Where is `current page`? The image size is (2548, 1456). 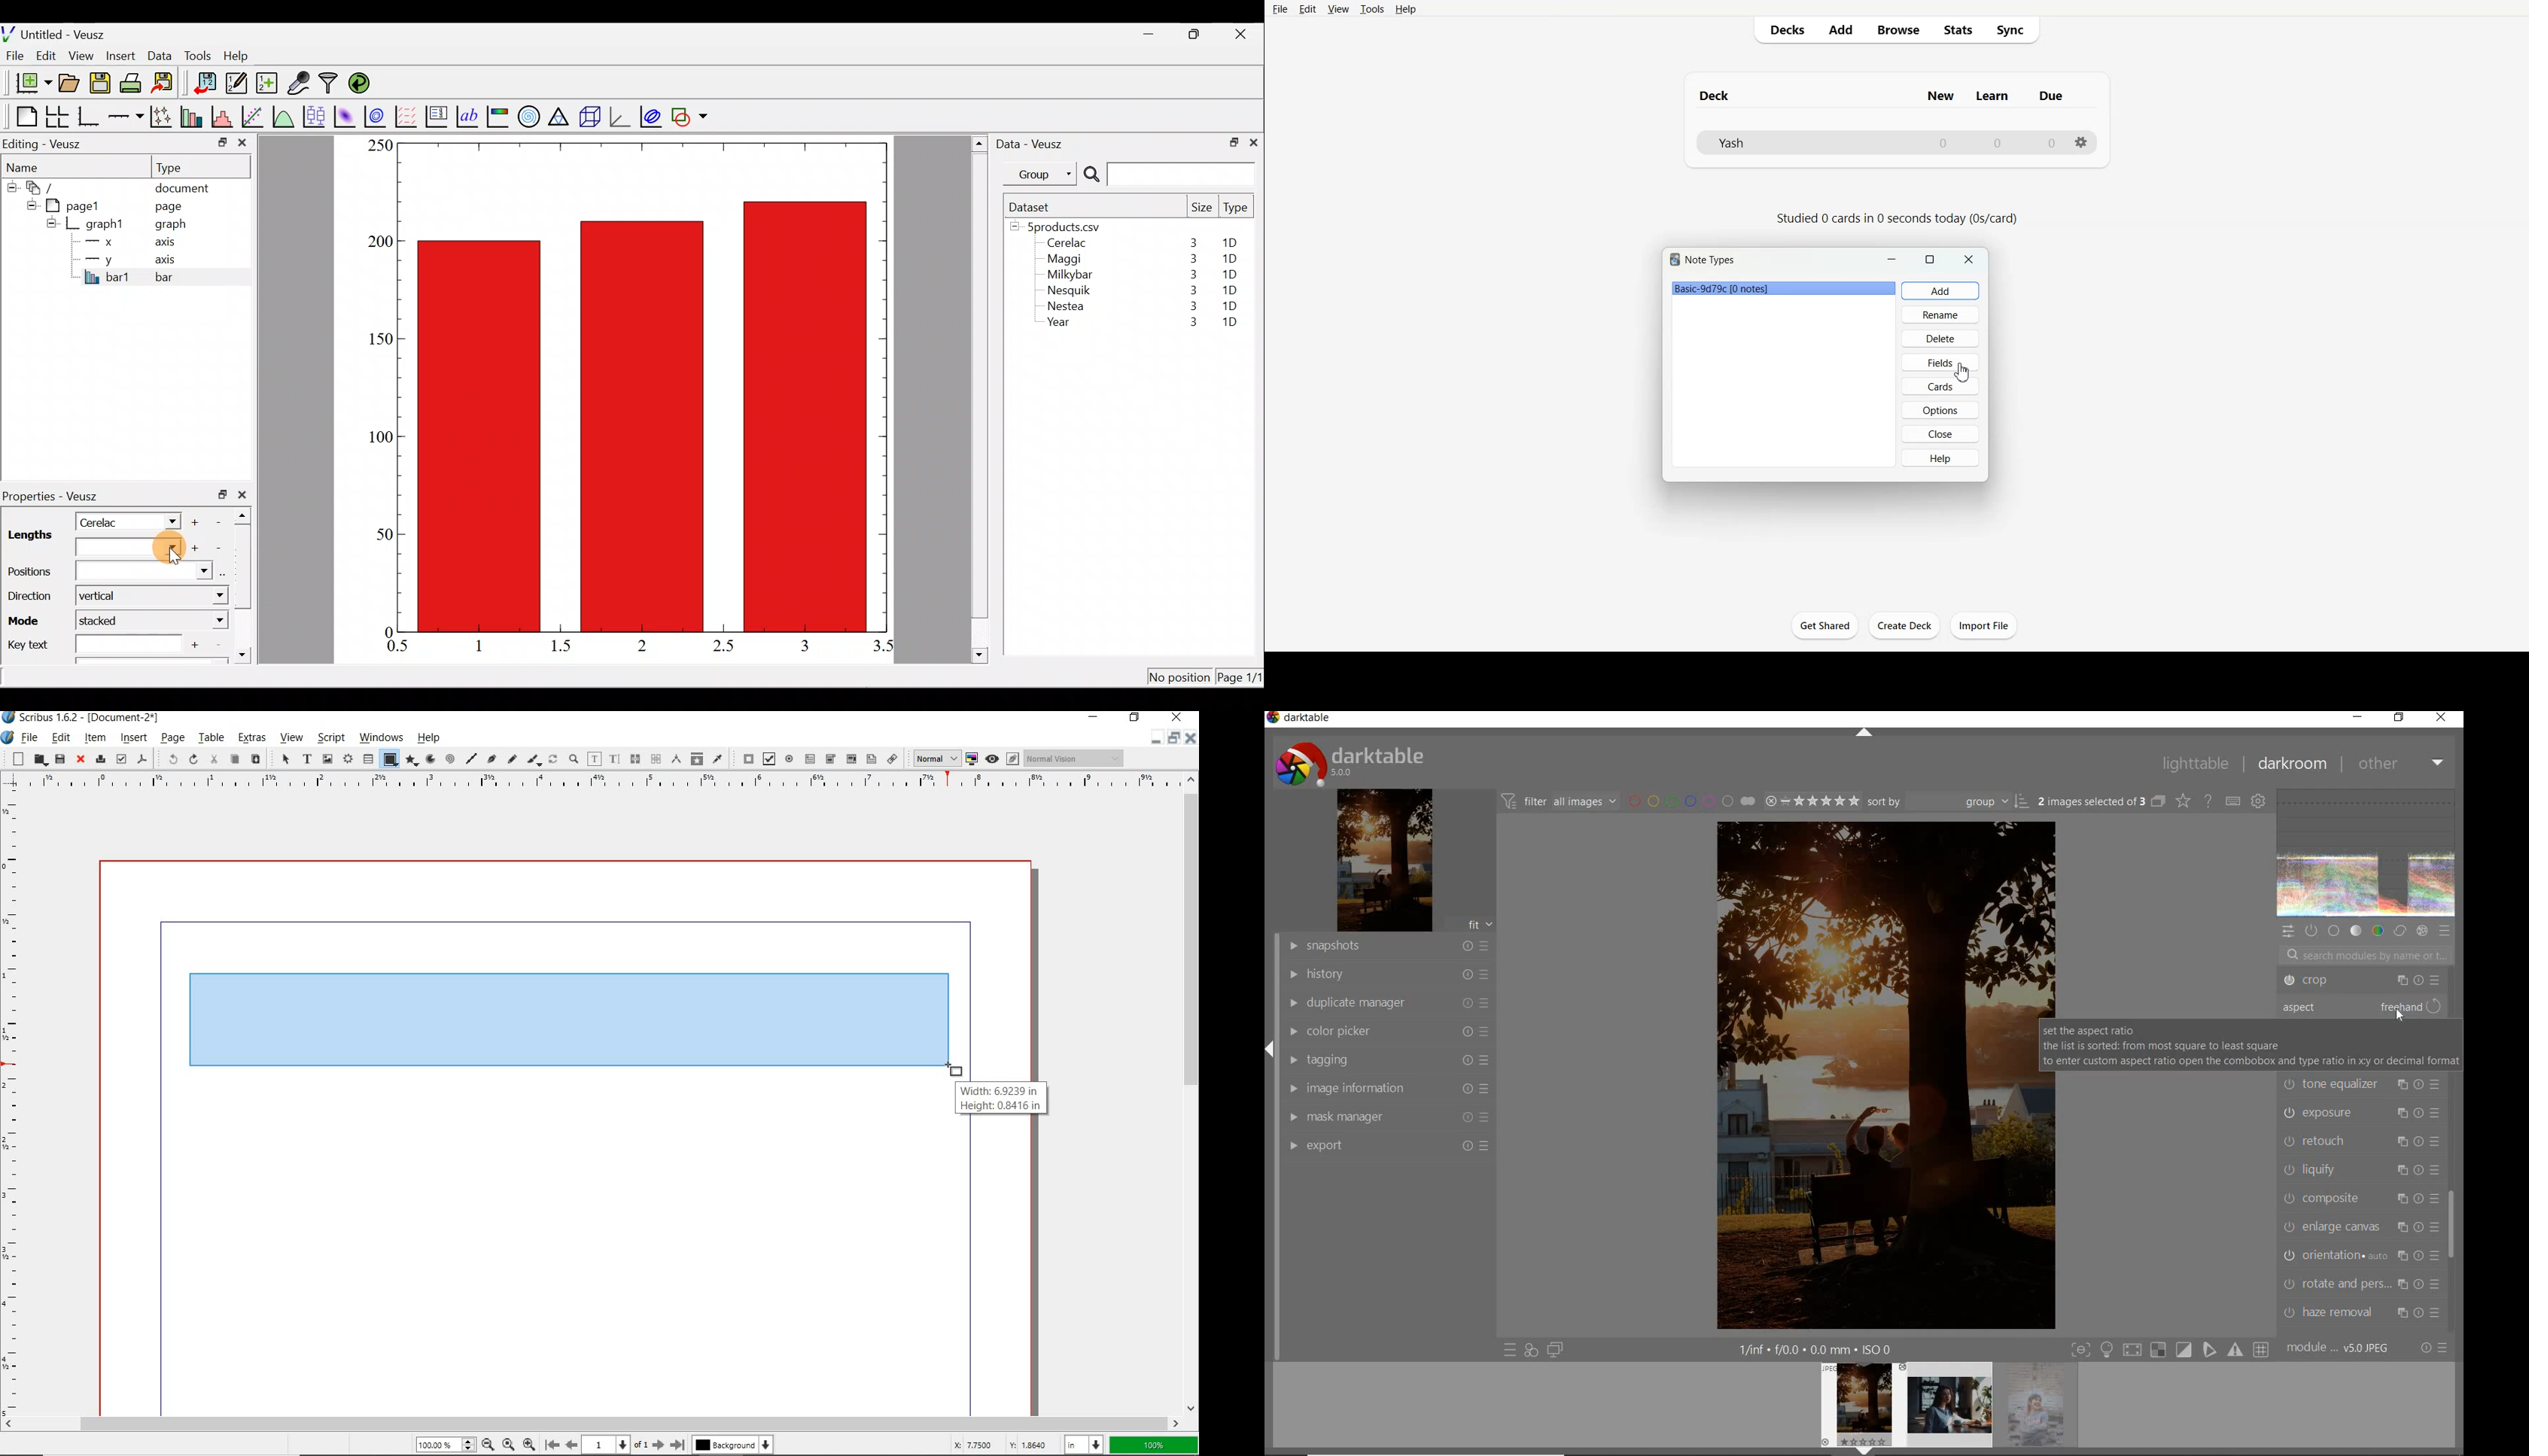 current page is located at coordinates (615, 1445).